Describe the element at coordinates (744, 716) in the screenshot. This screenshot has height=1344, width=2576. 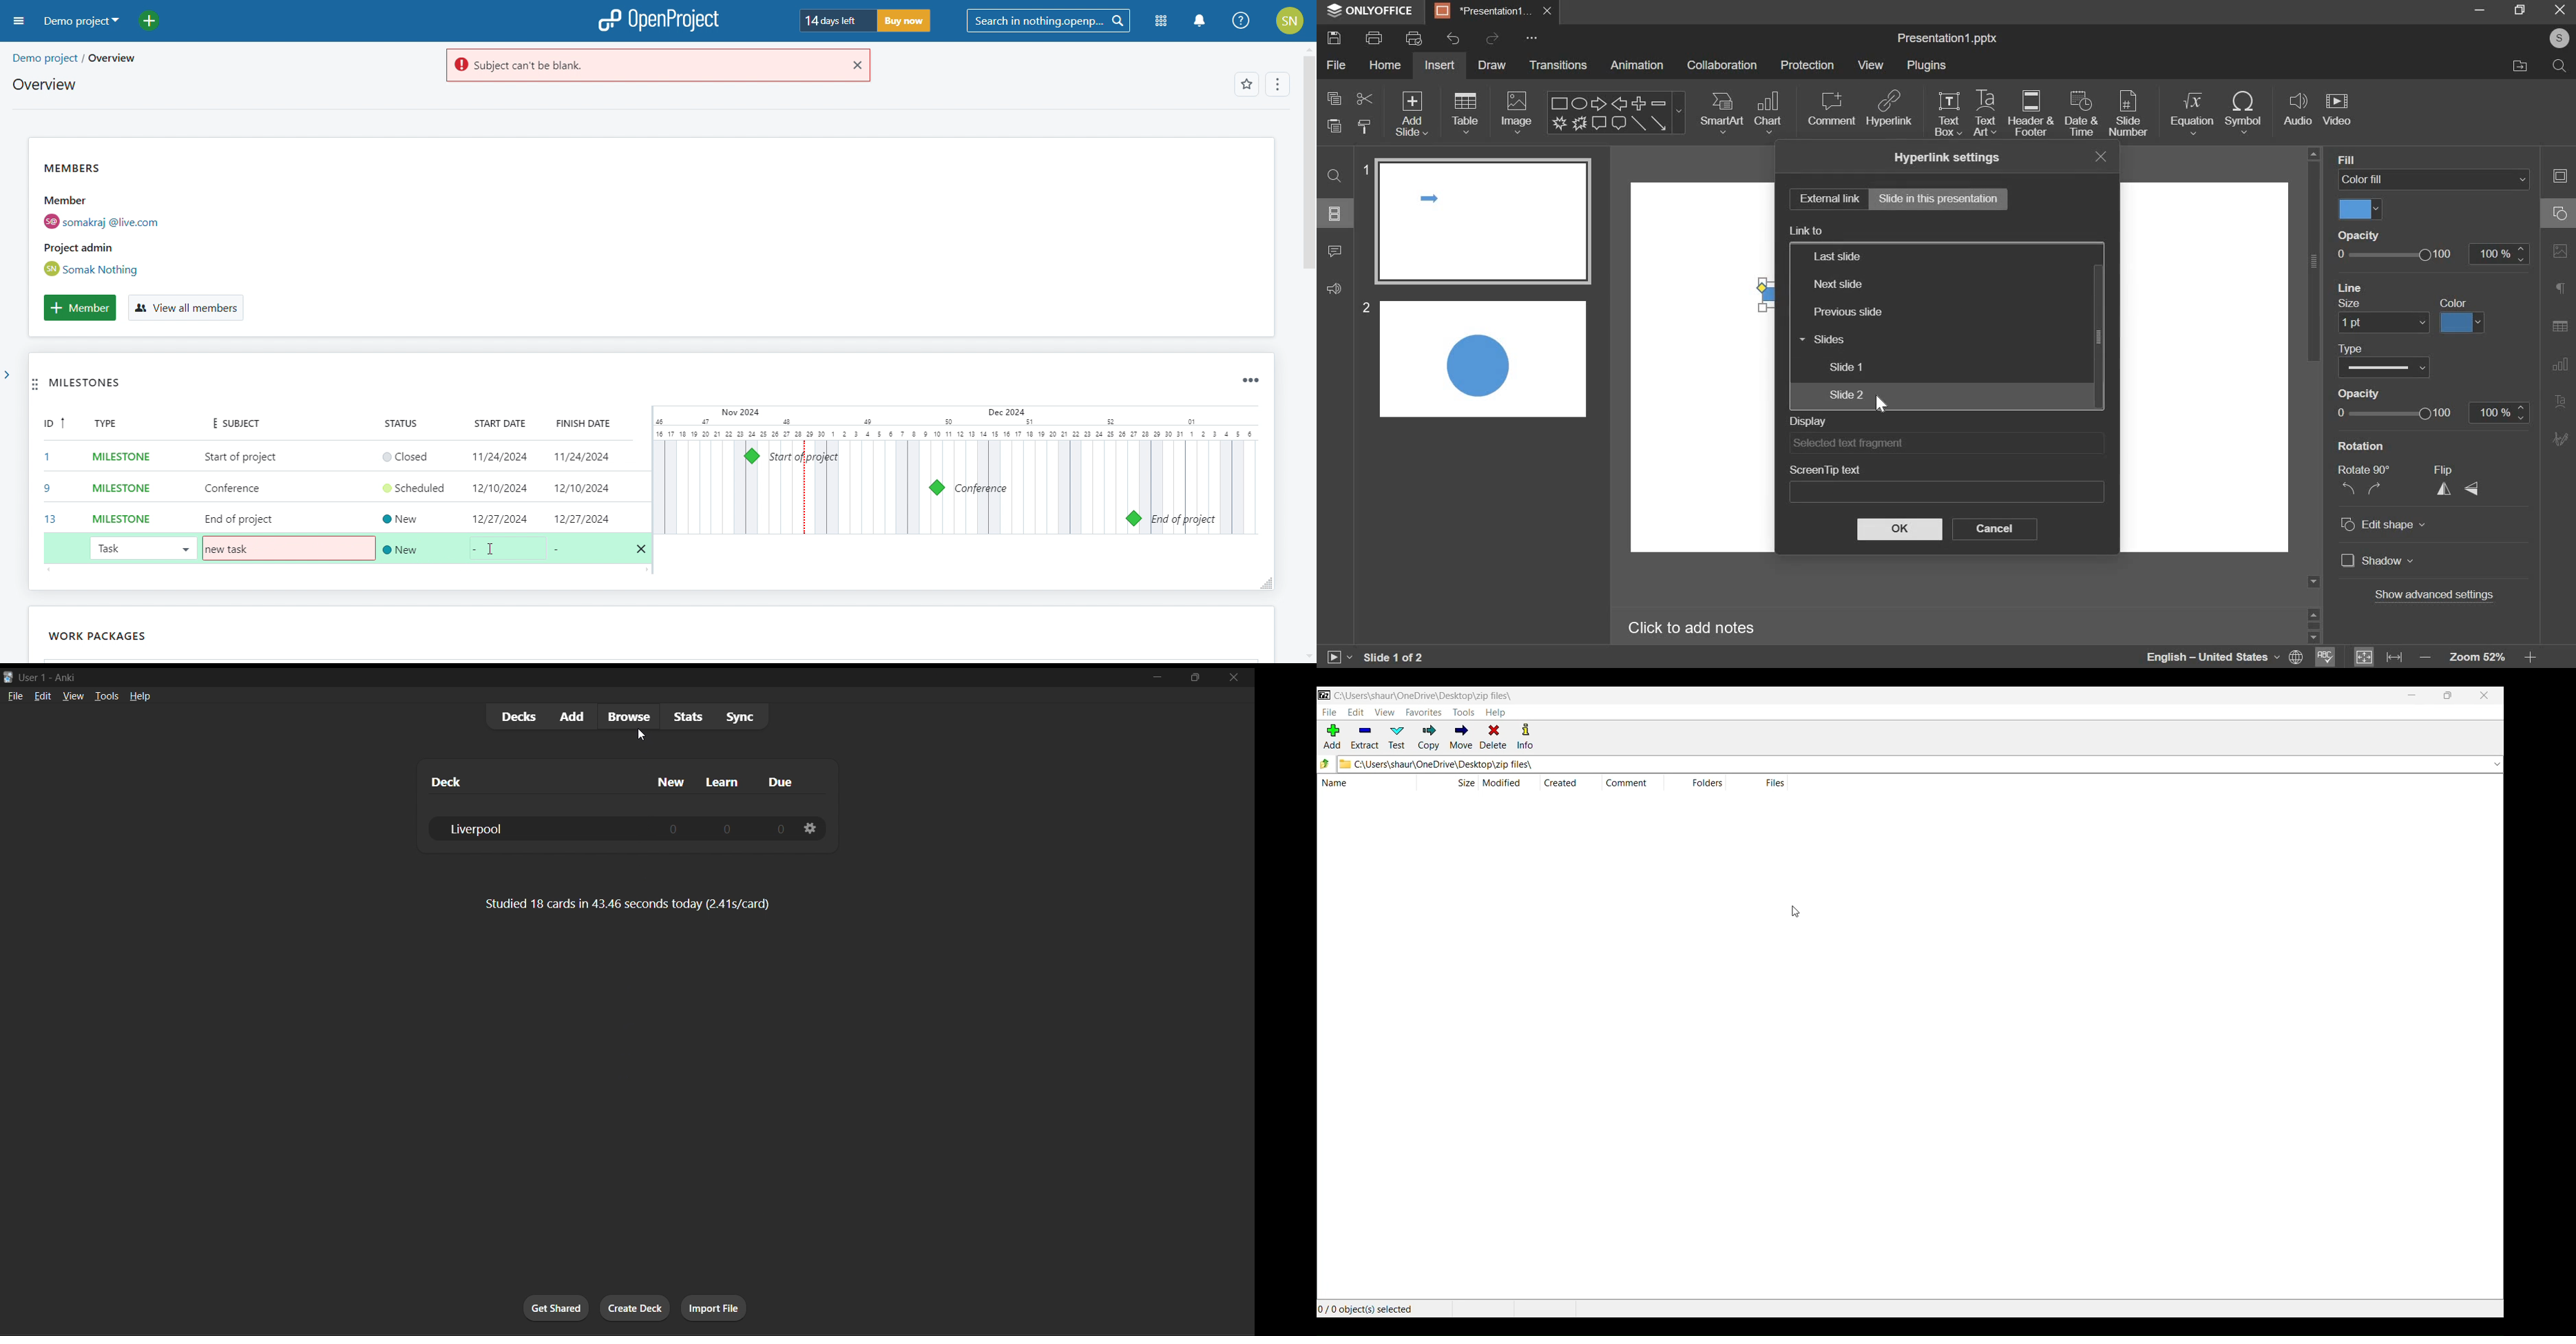
I see `sync` at that location.